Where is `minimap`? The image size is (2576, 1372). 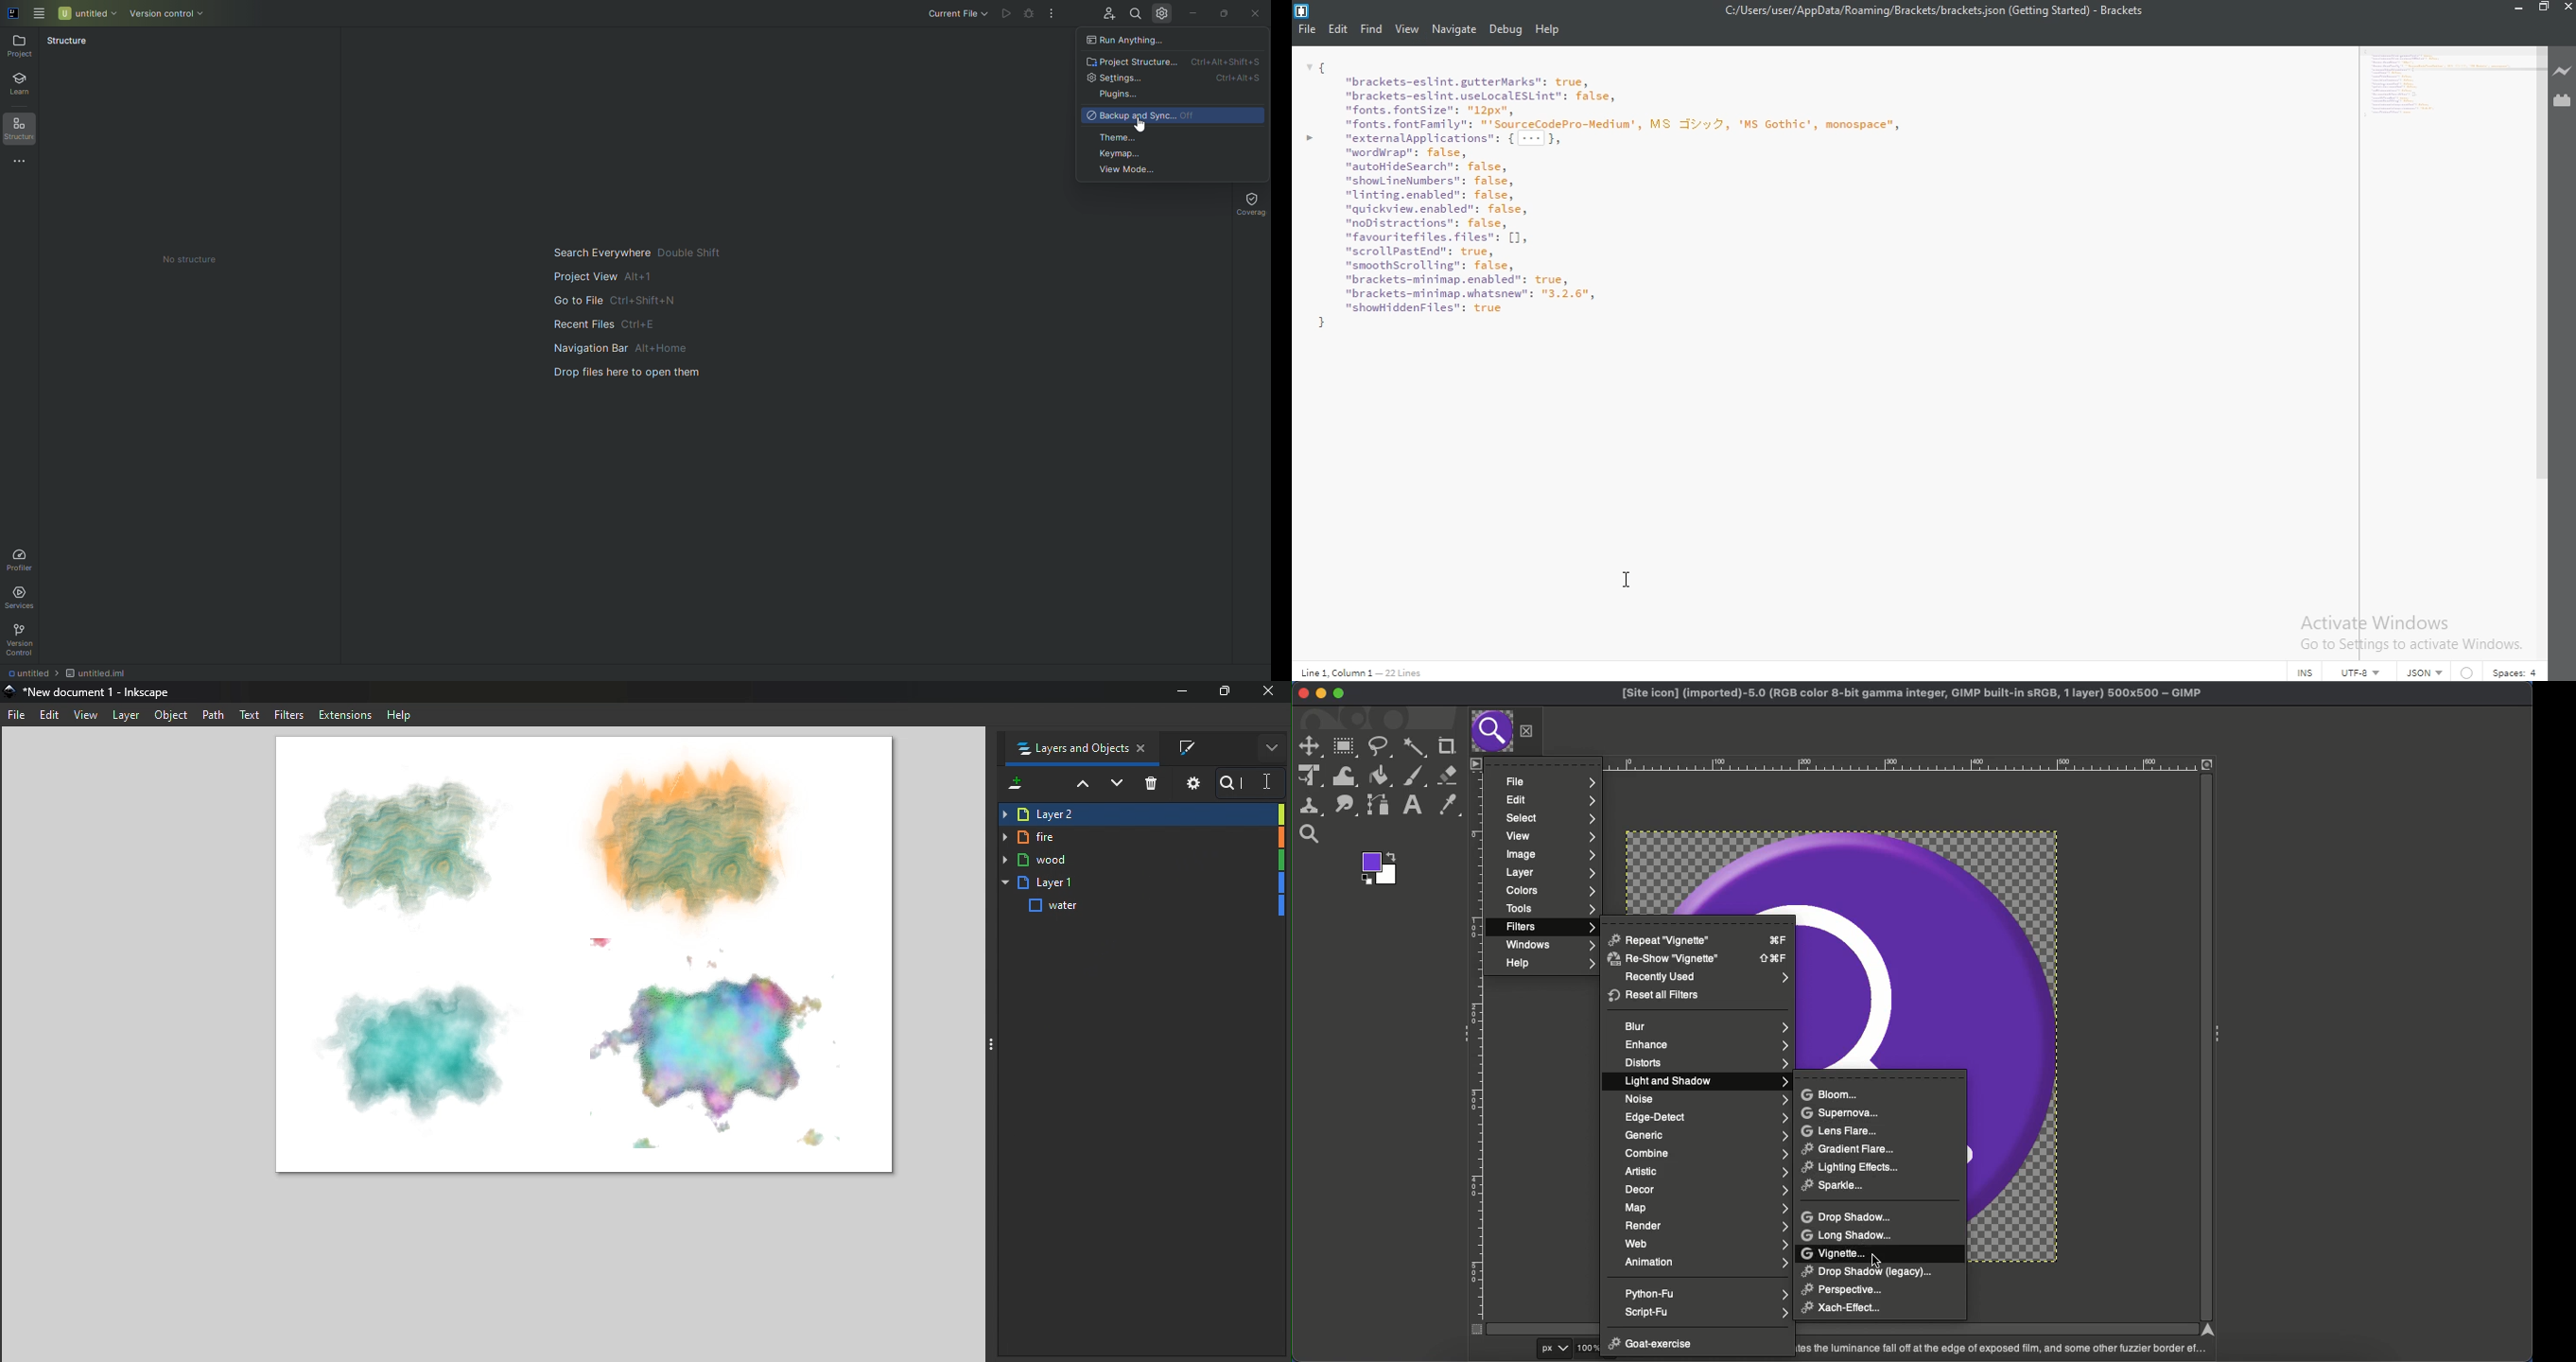
minimap is located at coordinates (2445, 87).